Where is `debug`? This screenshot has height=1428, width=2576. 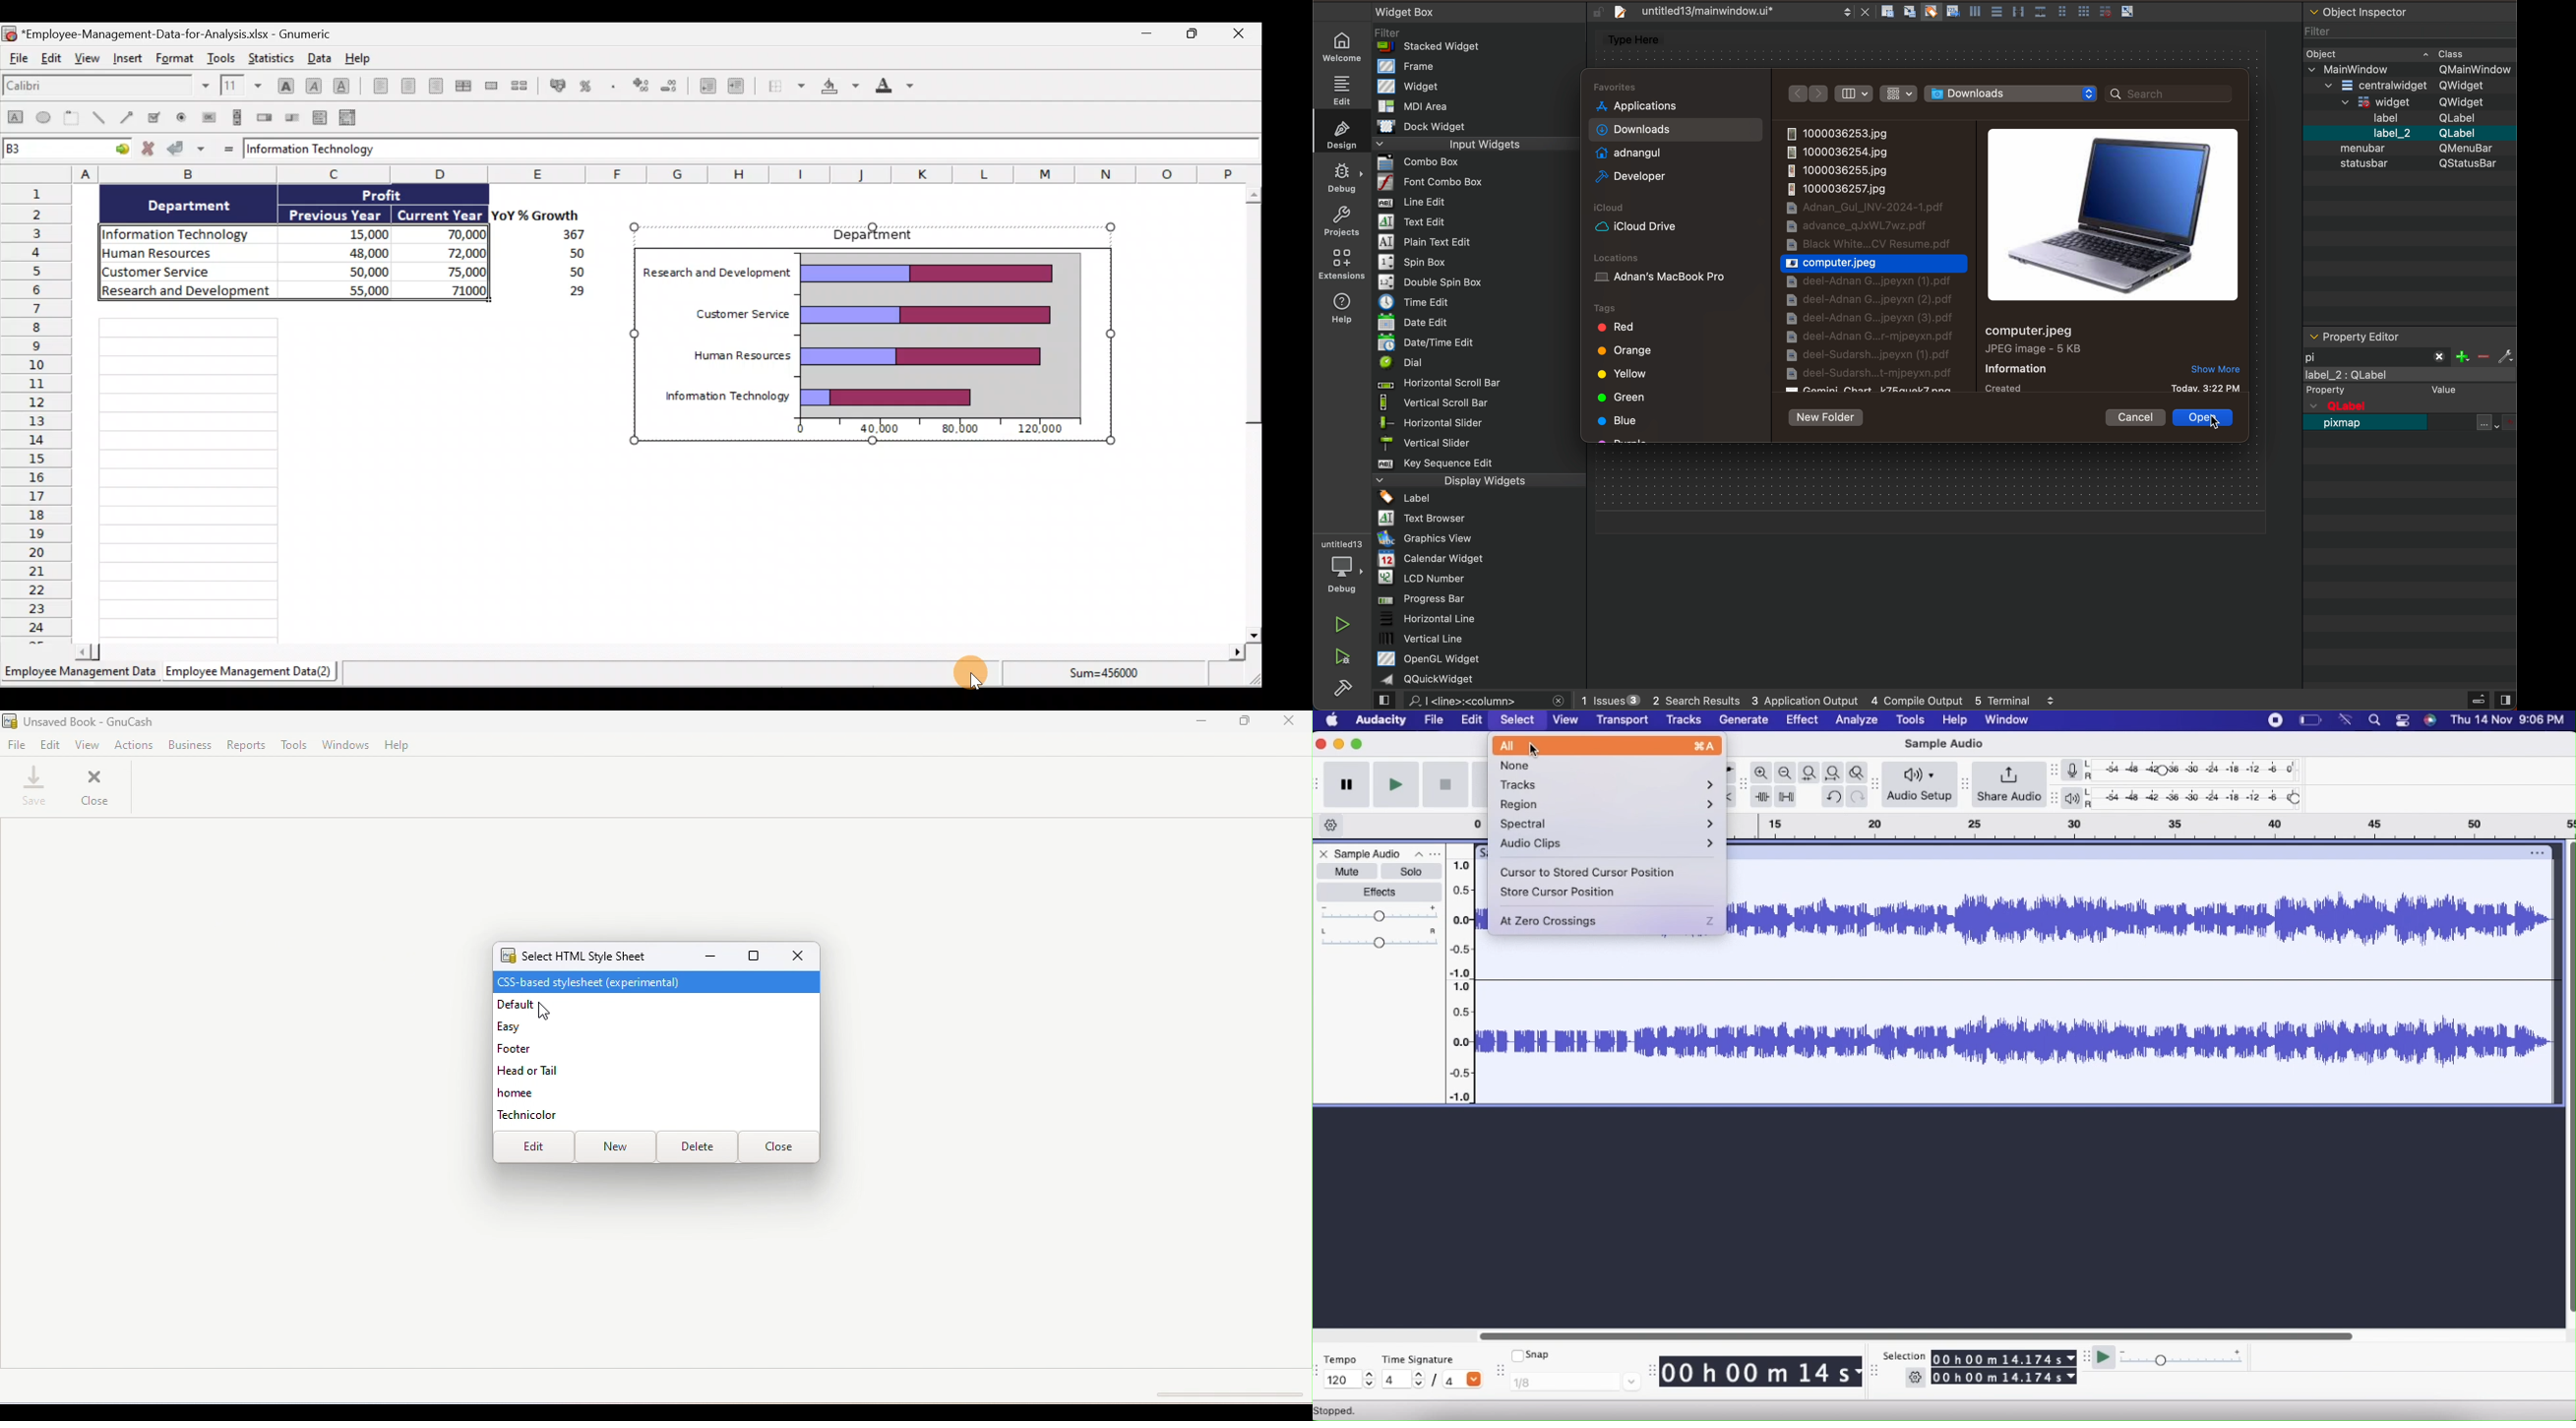 debug is located at coordinates (1341, 174).